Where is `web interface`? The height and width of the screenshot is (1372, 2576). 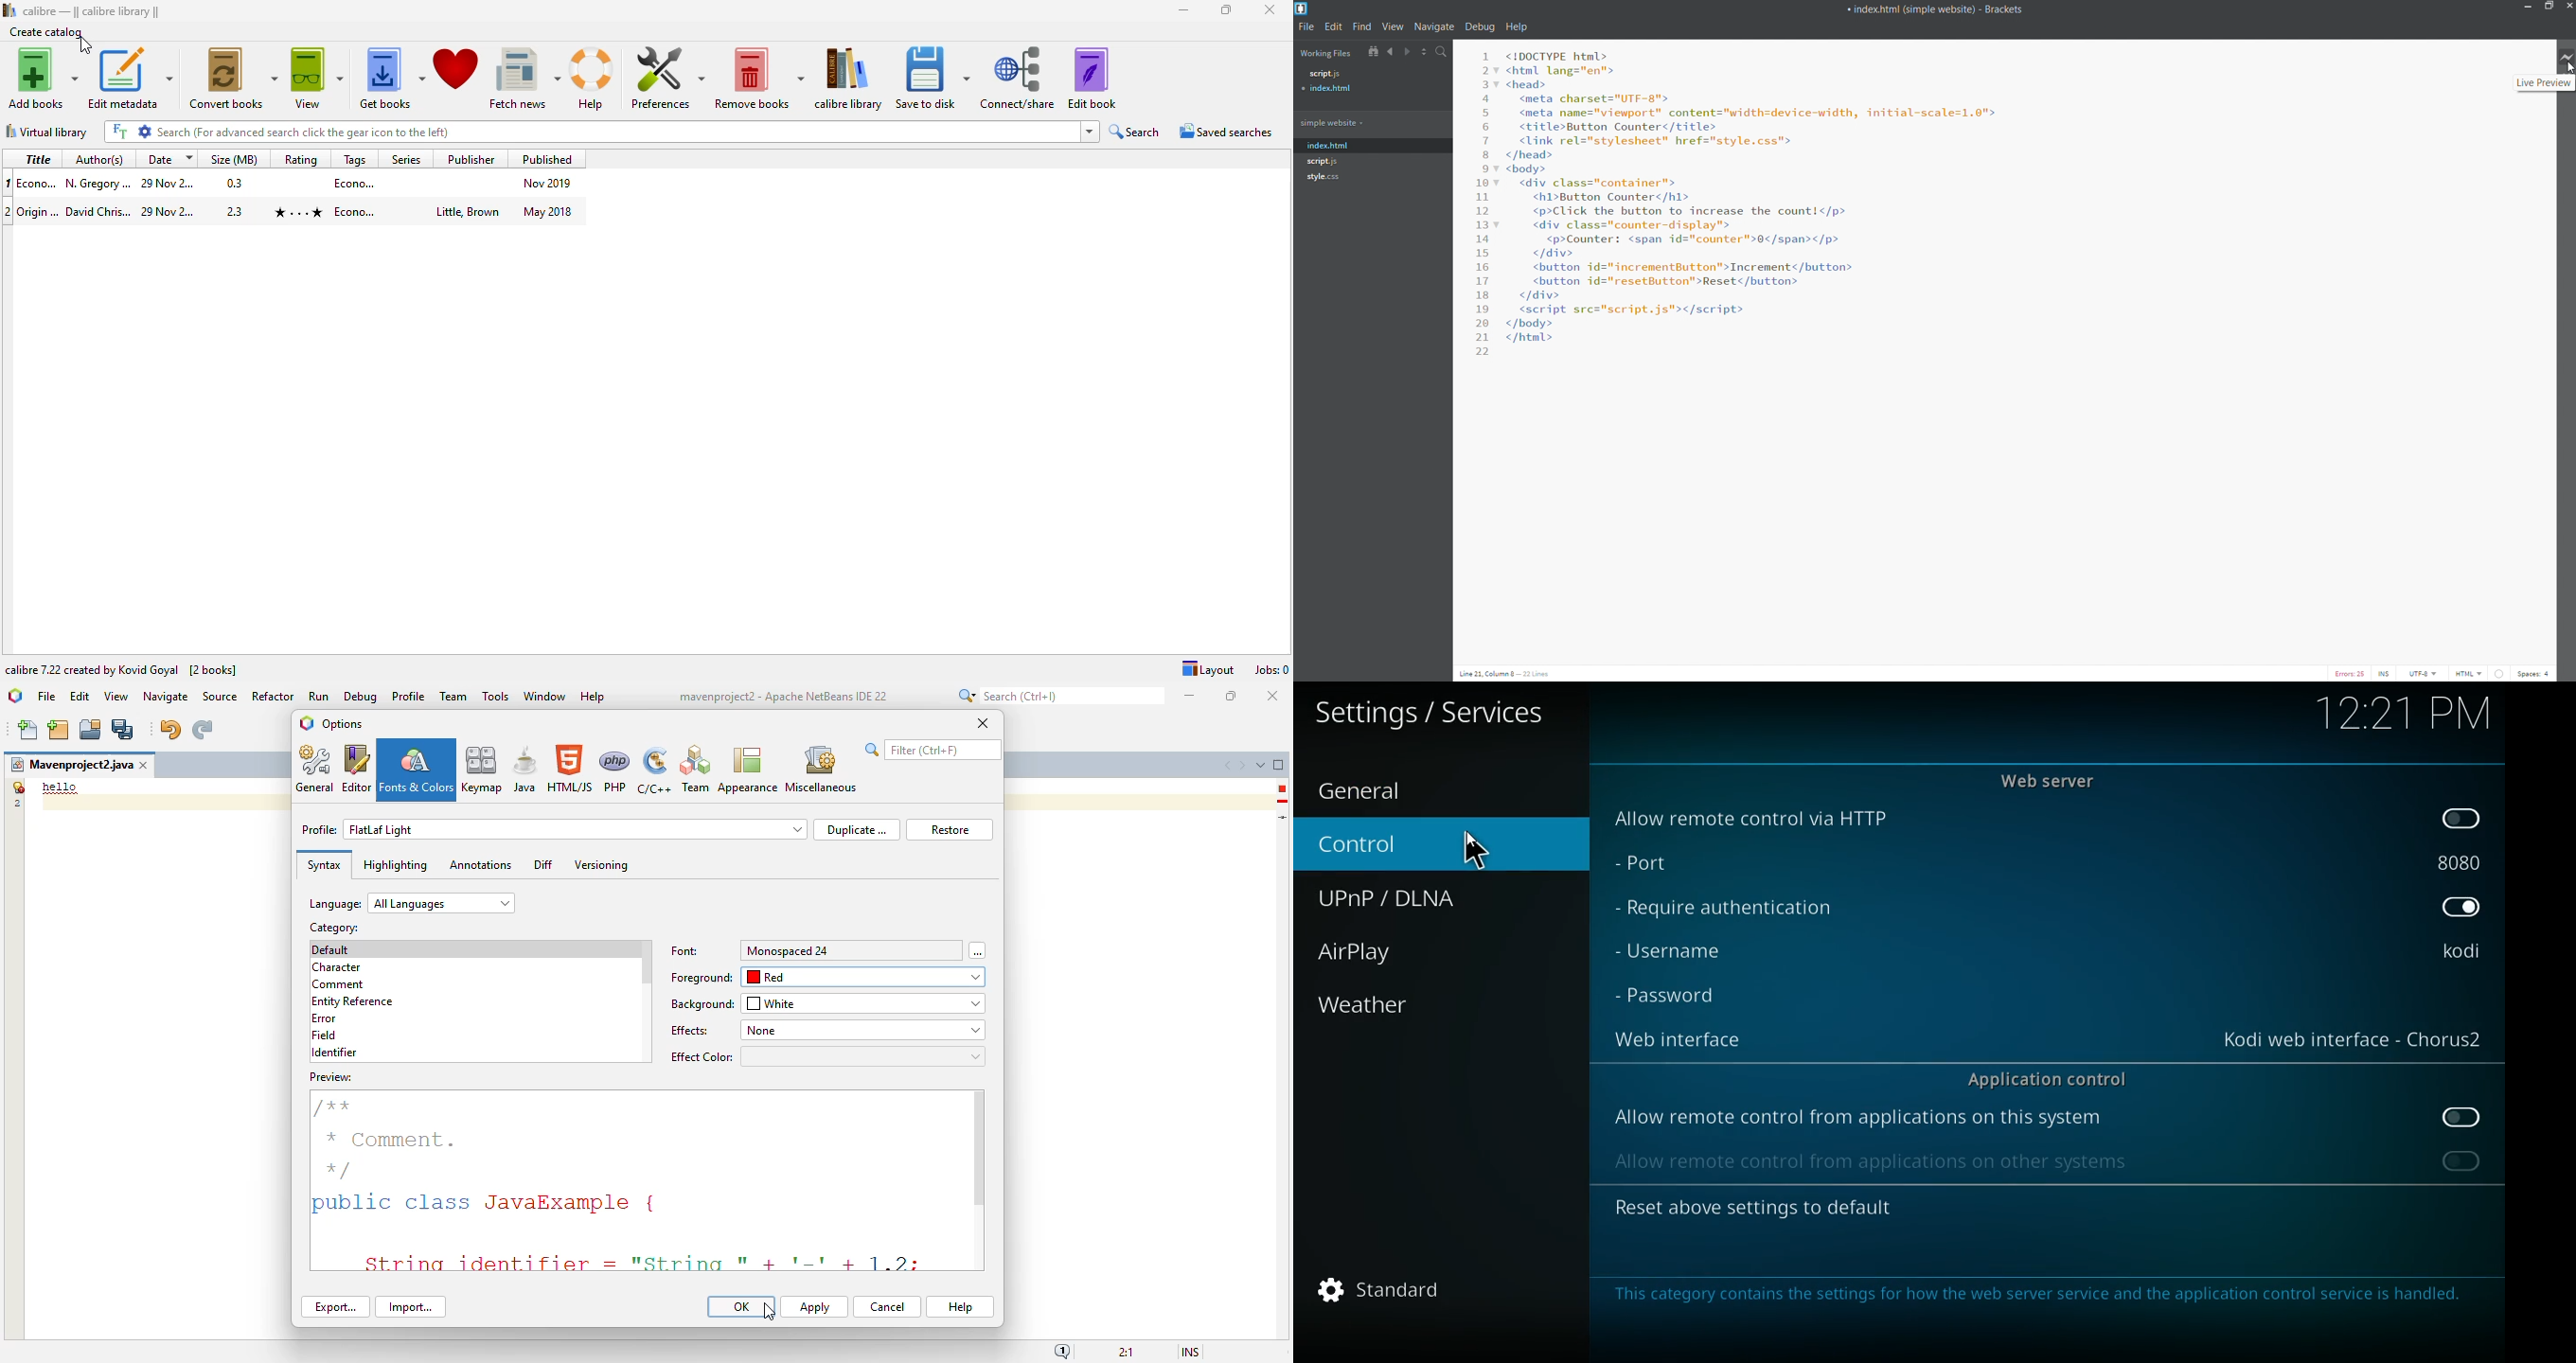 web interface is located at coordinates (1685, 1041).